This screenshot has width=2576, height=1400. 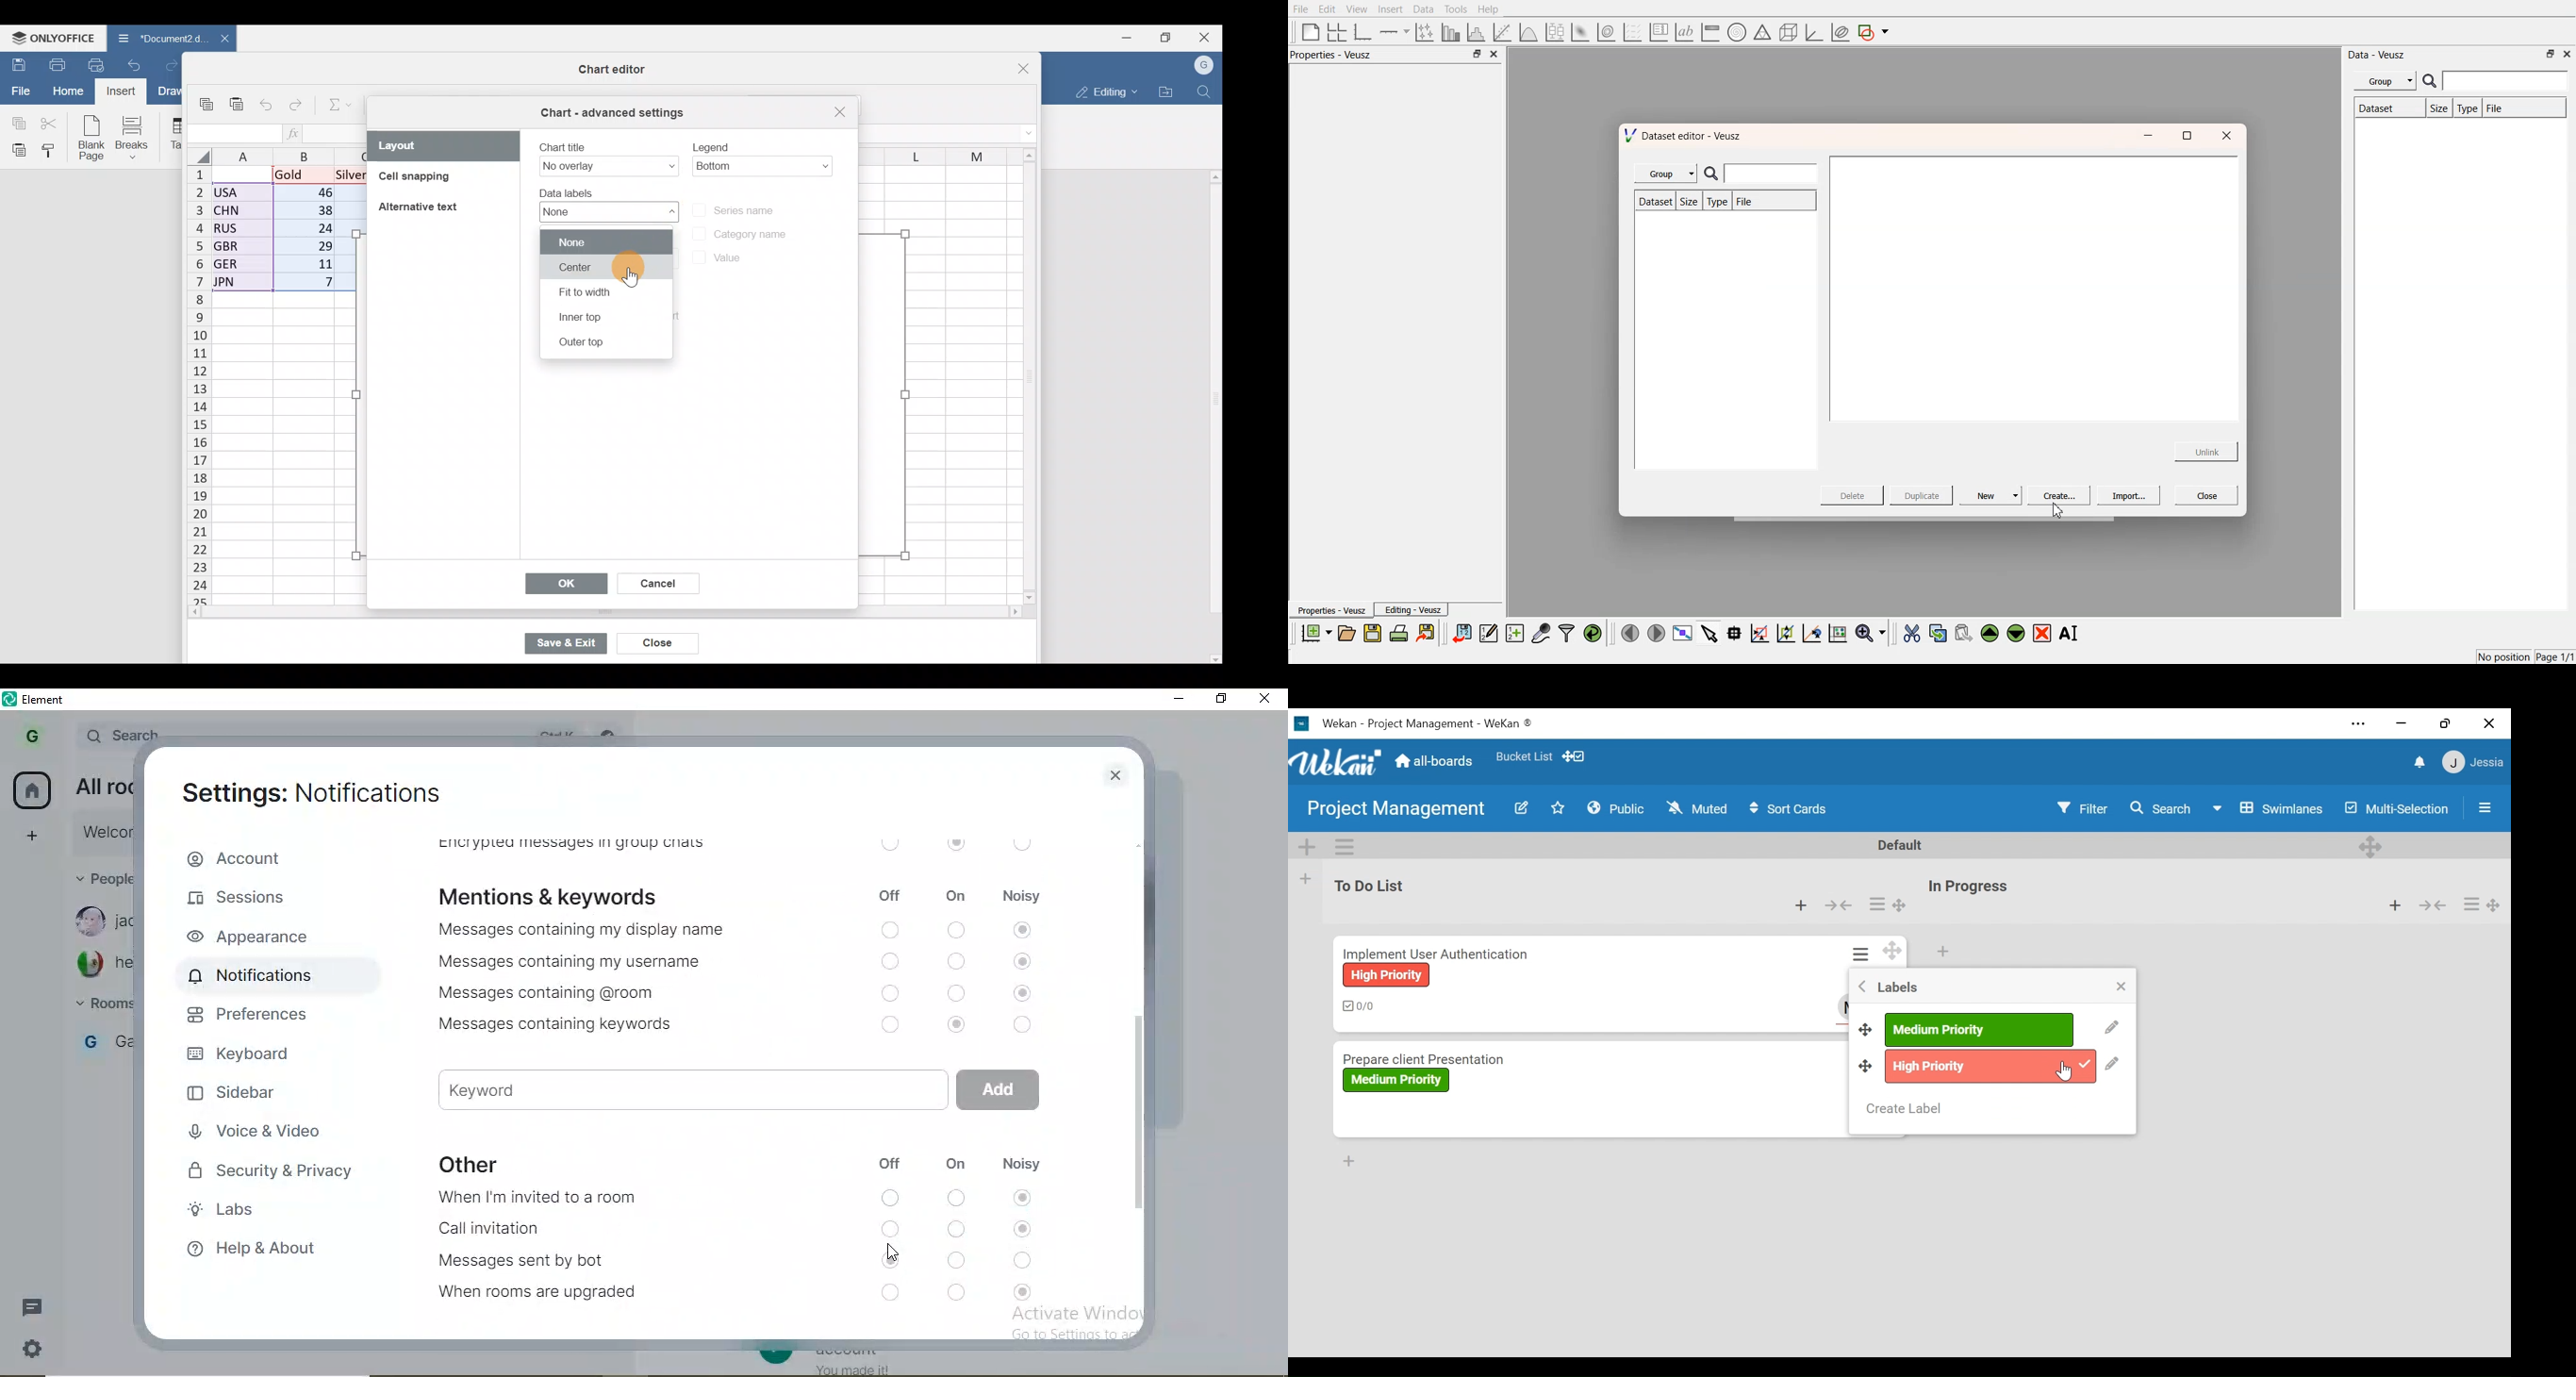 What do you see at coordinates (1436, 1054) in the screenshot?
I see `Card Title` at bounding box center [1436, 1054].